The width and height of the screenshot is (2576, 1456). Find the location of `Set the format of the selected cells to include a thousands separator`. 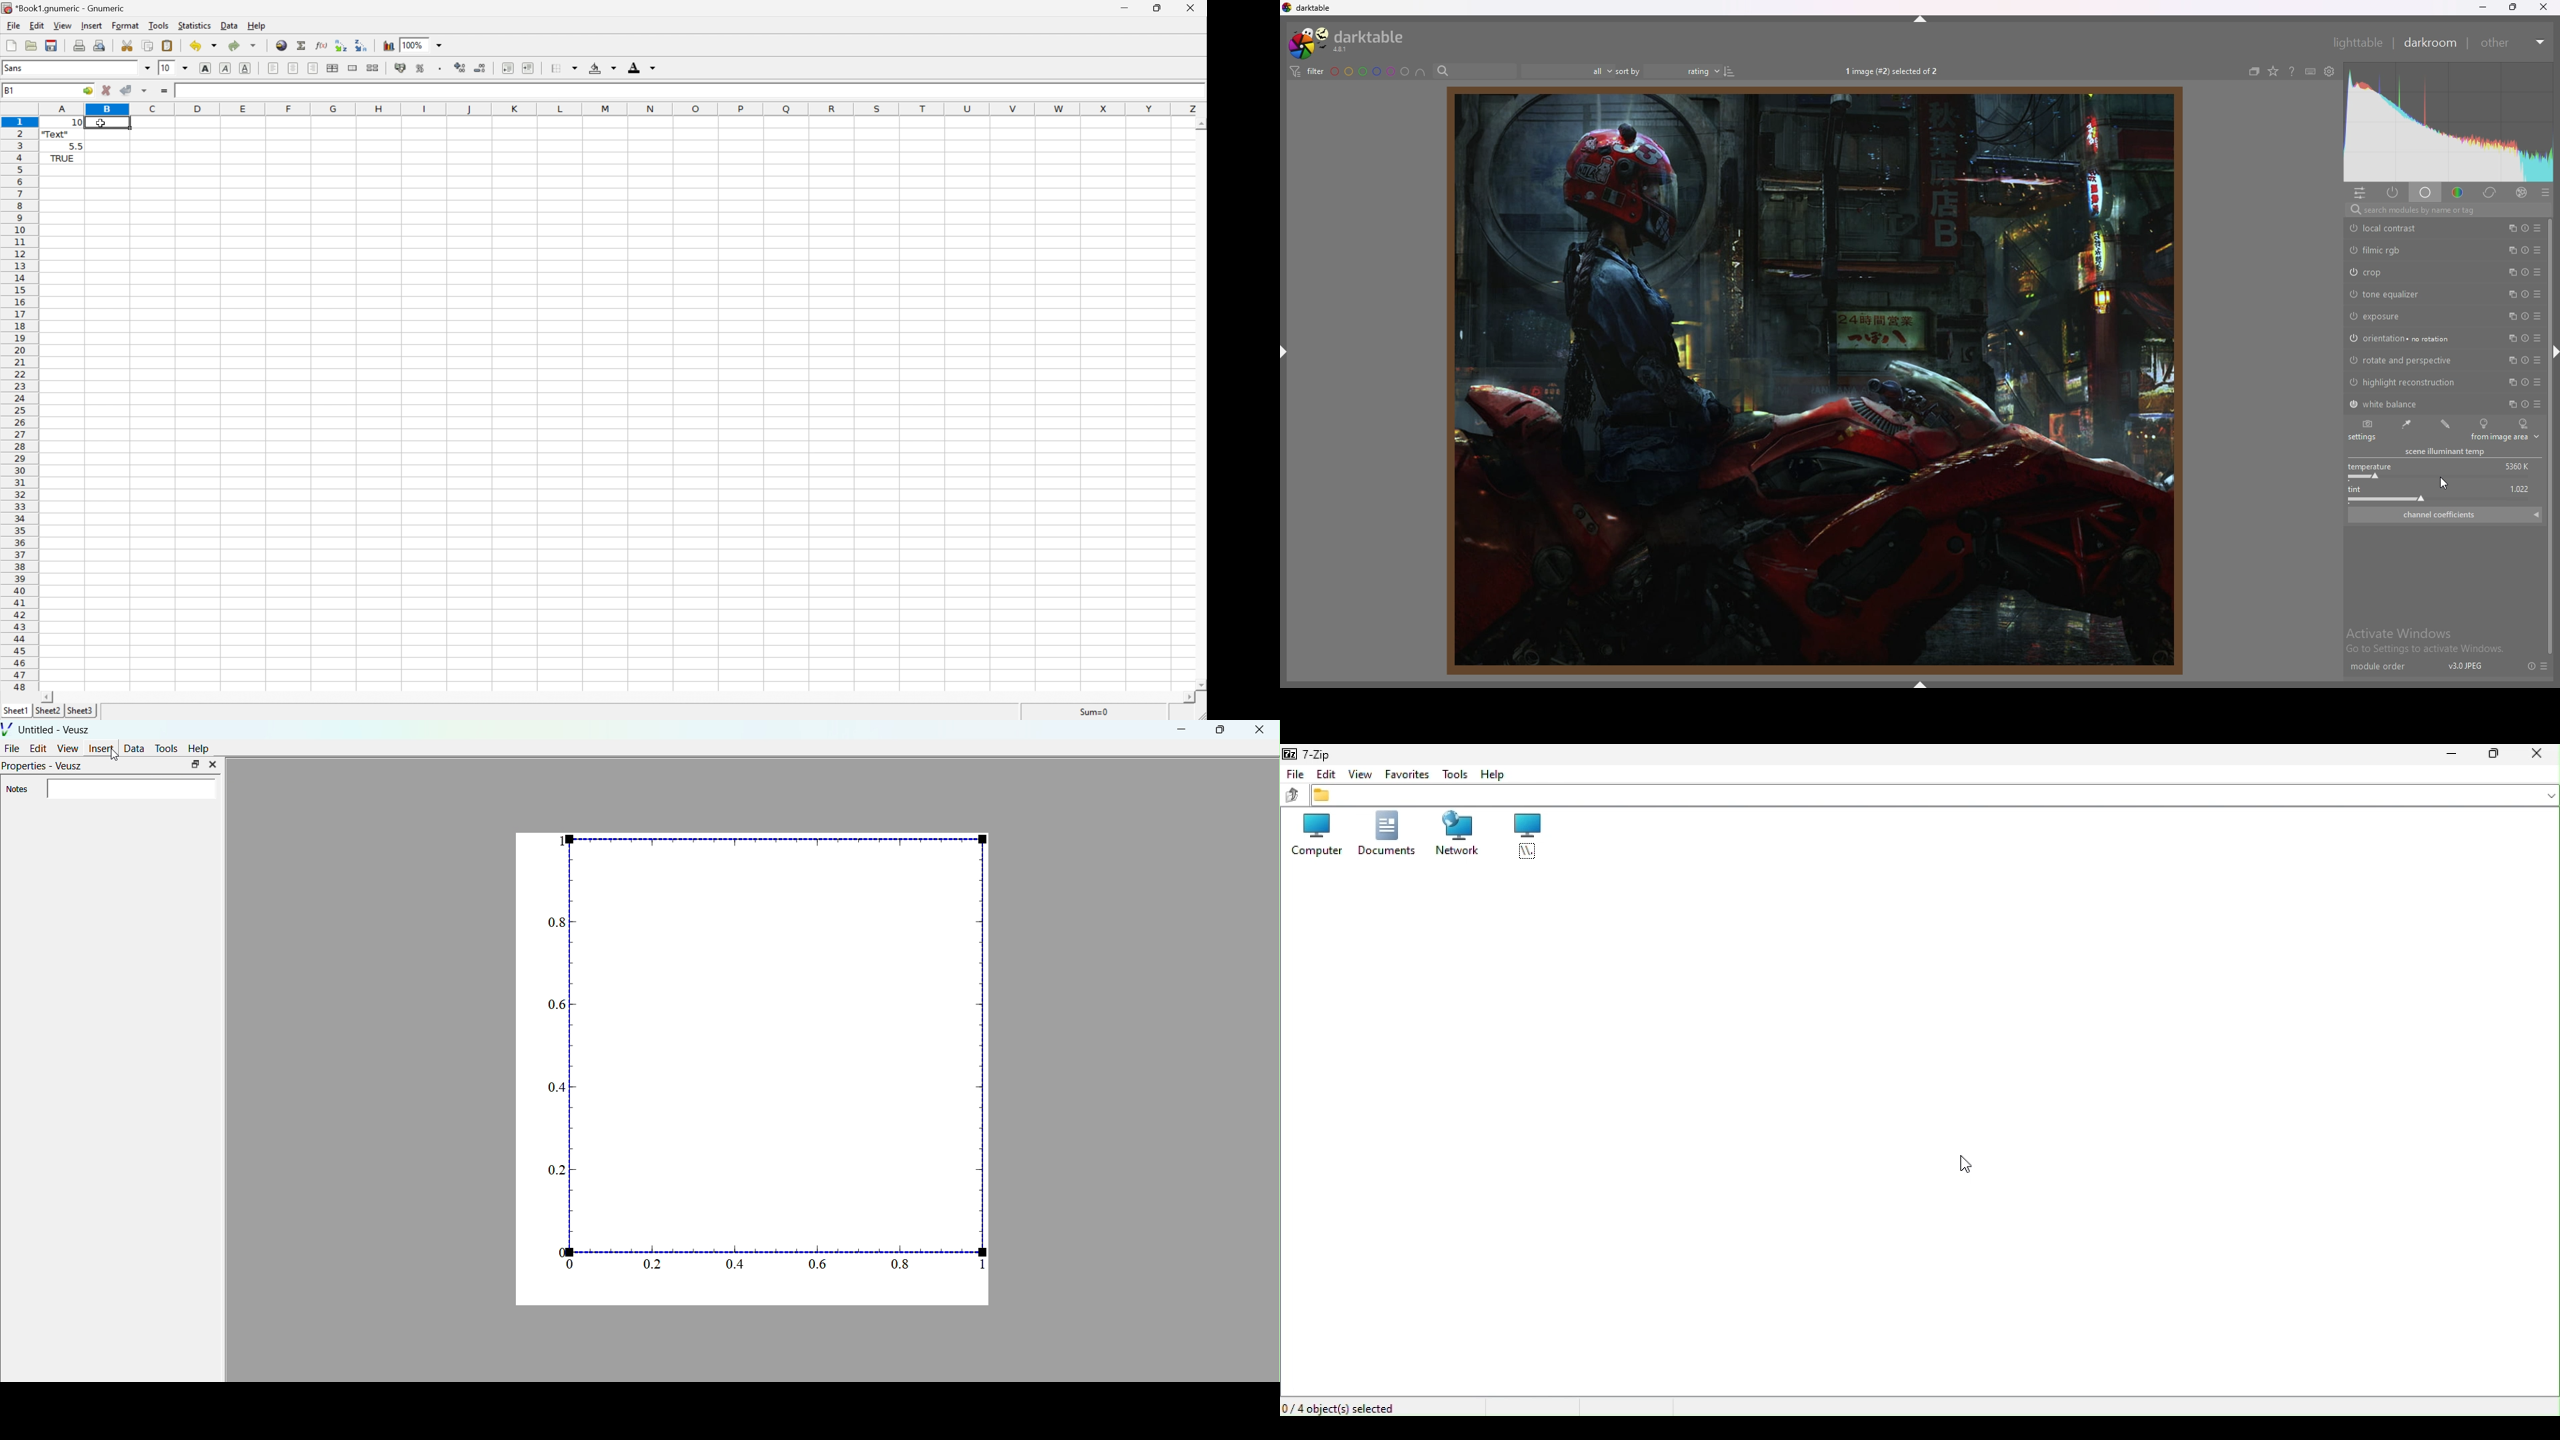

Set the format of the selected cells to include a thousands separator is located at coordinates (440, 69).